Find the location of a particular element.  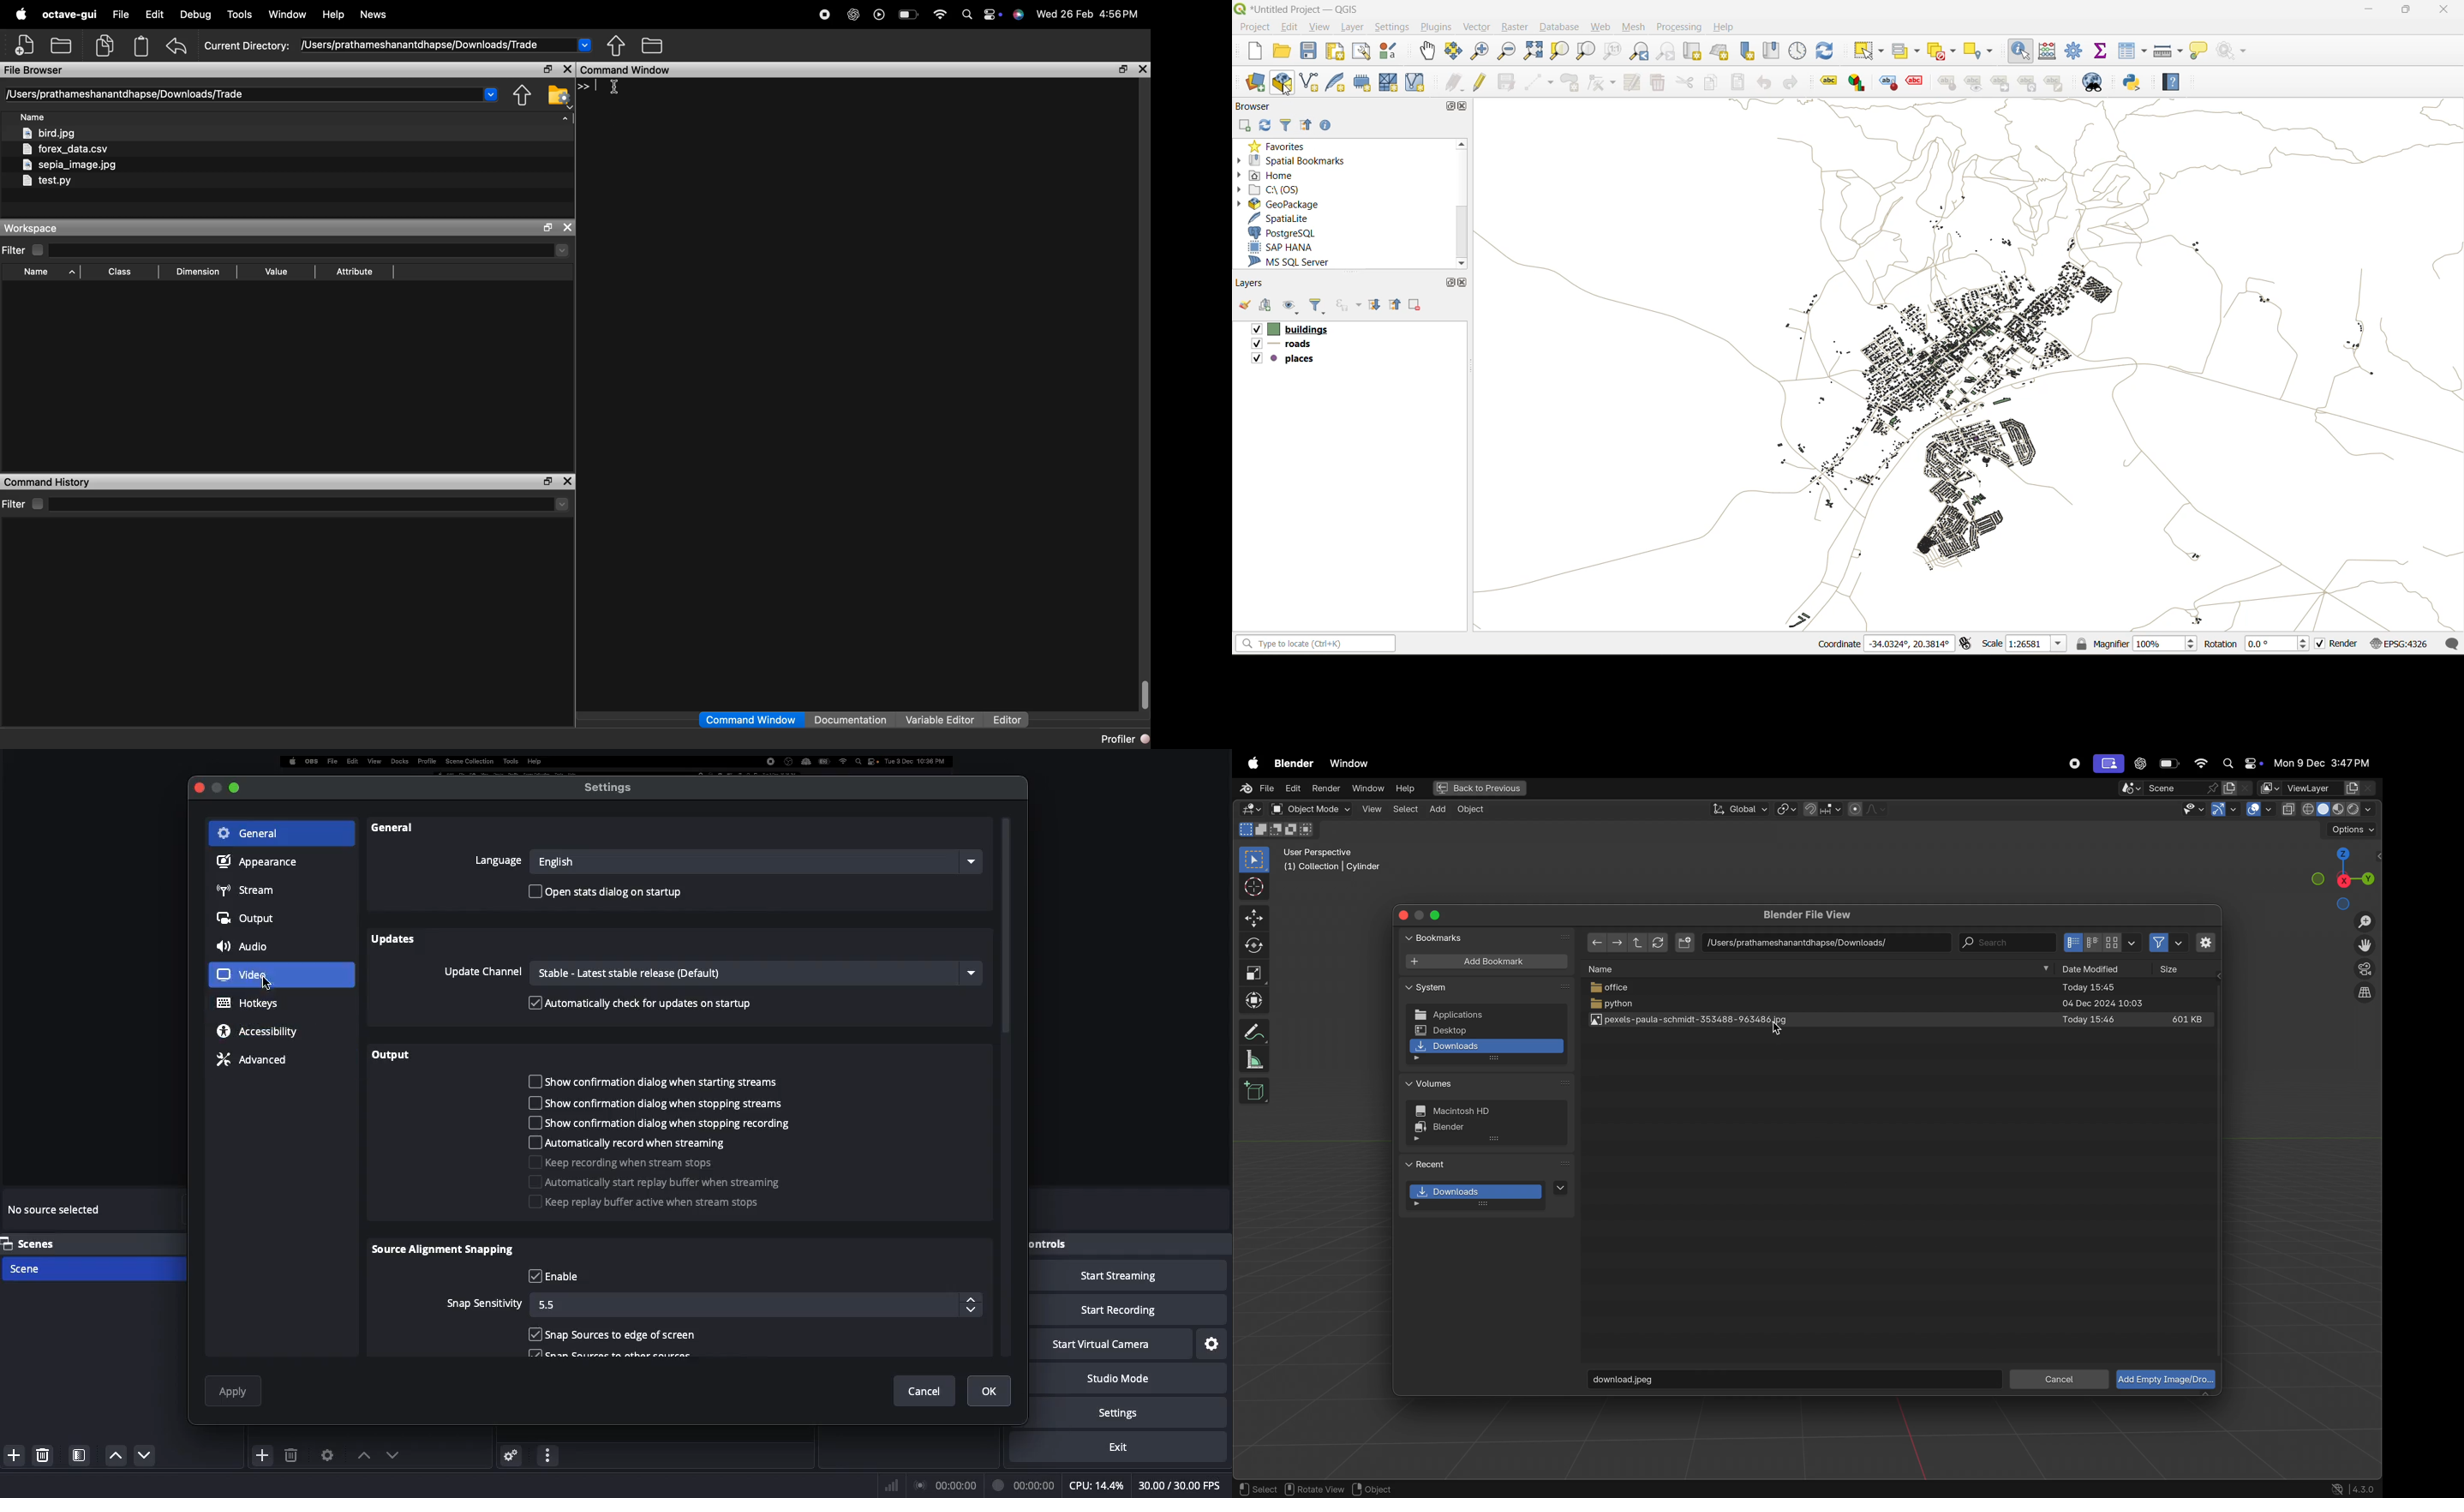

Remove is located at coordinates (953, 1330).